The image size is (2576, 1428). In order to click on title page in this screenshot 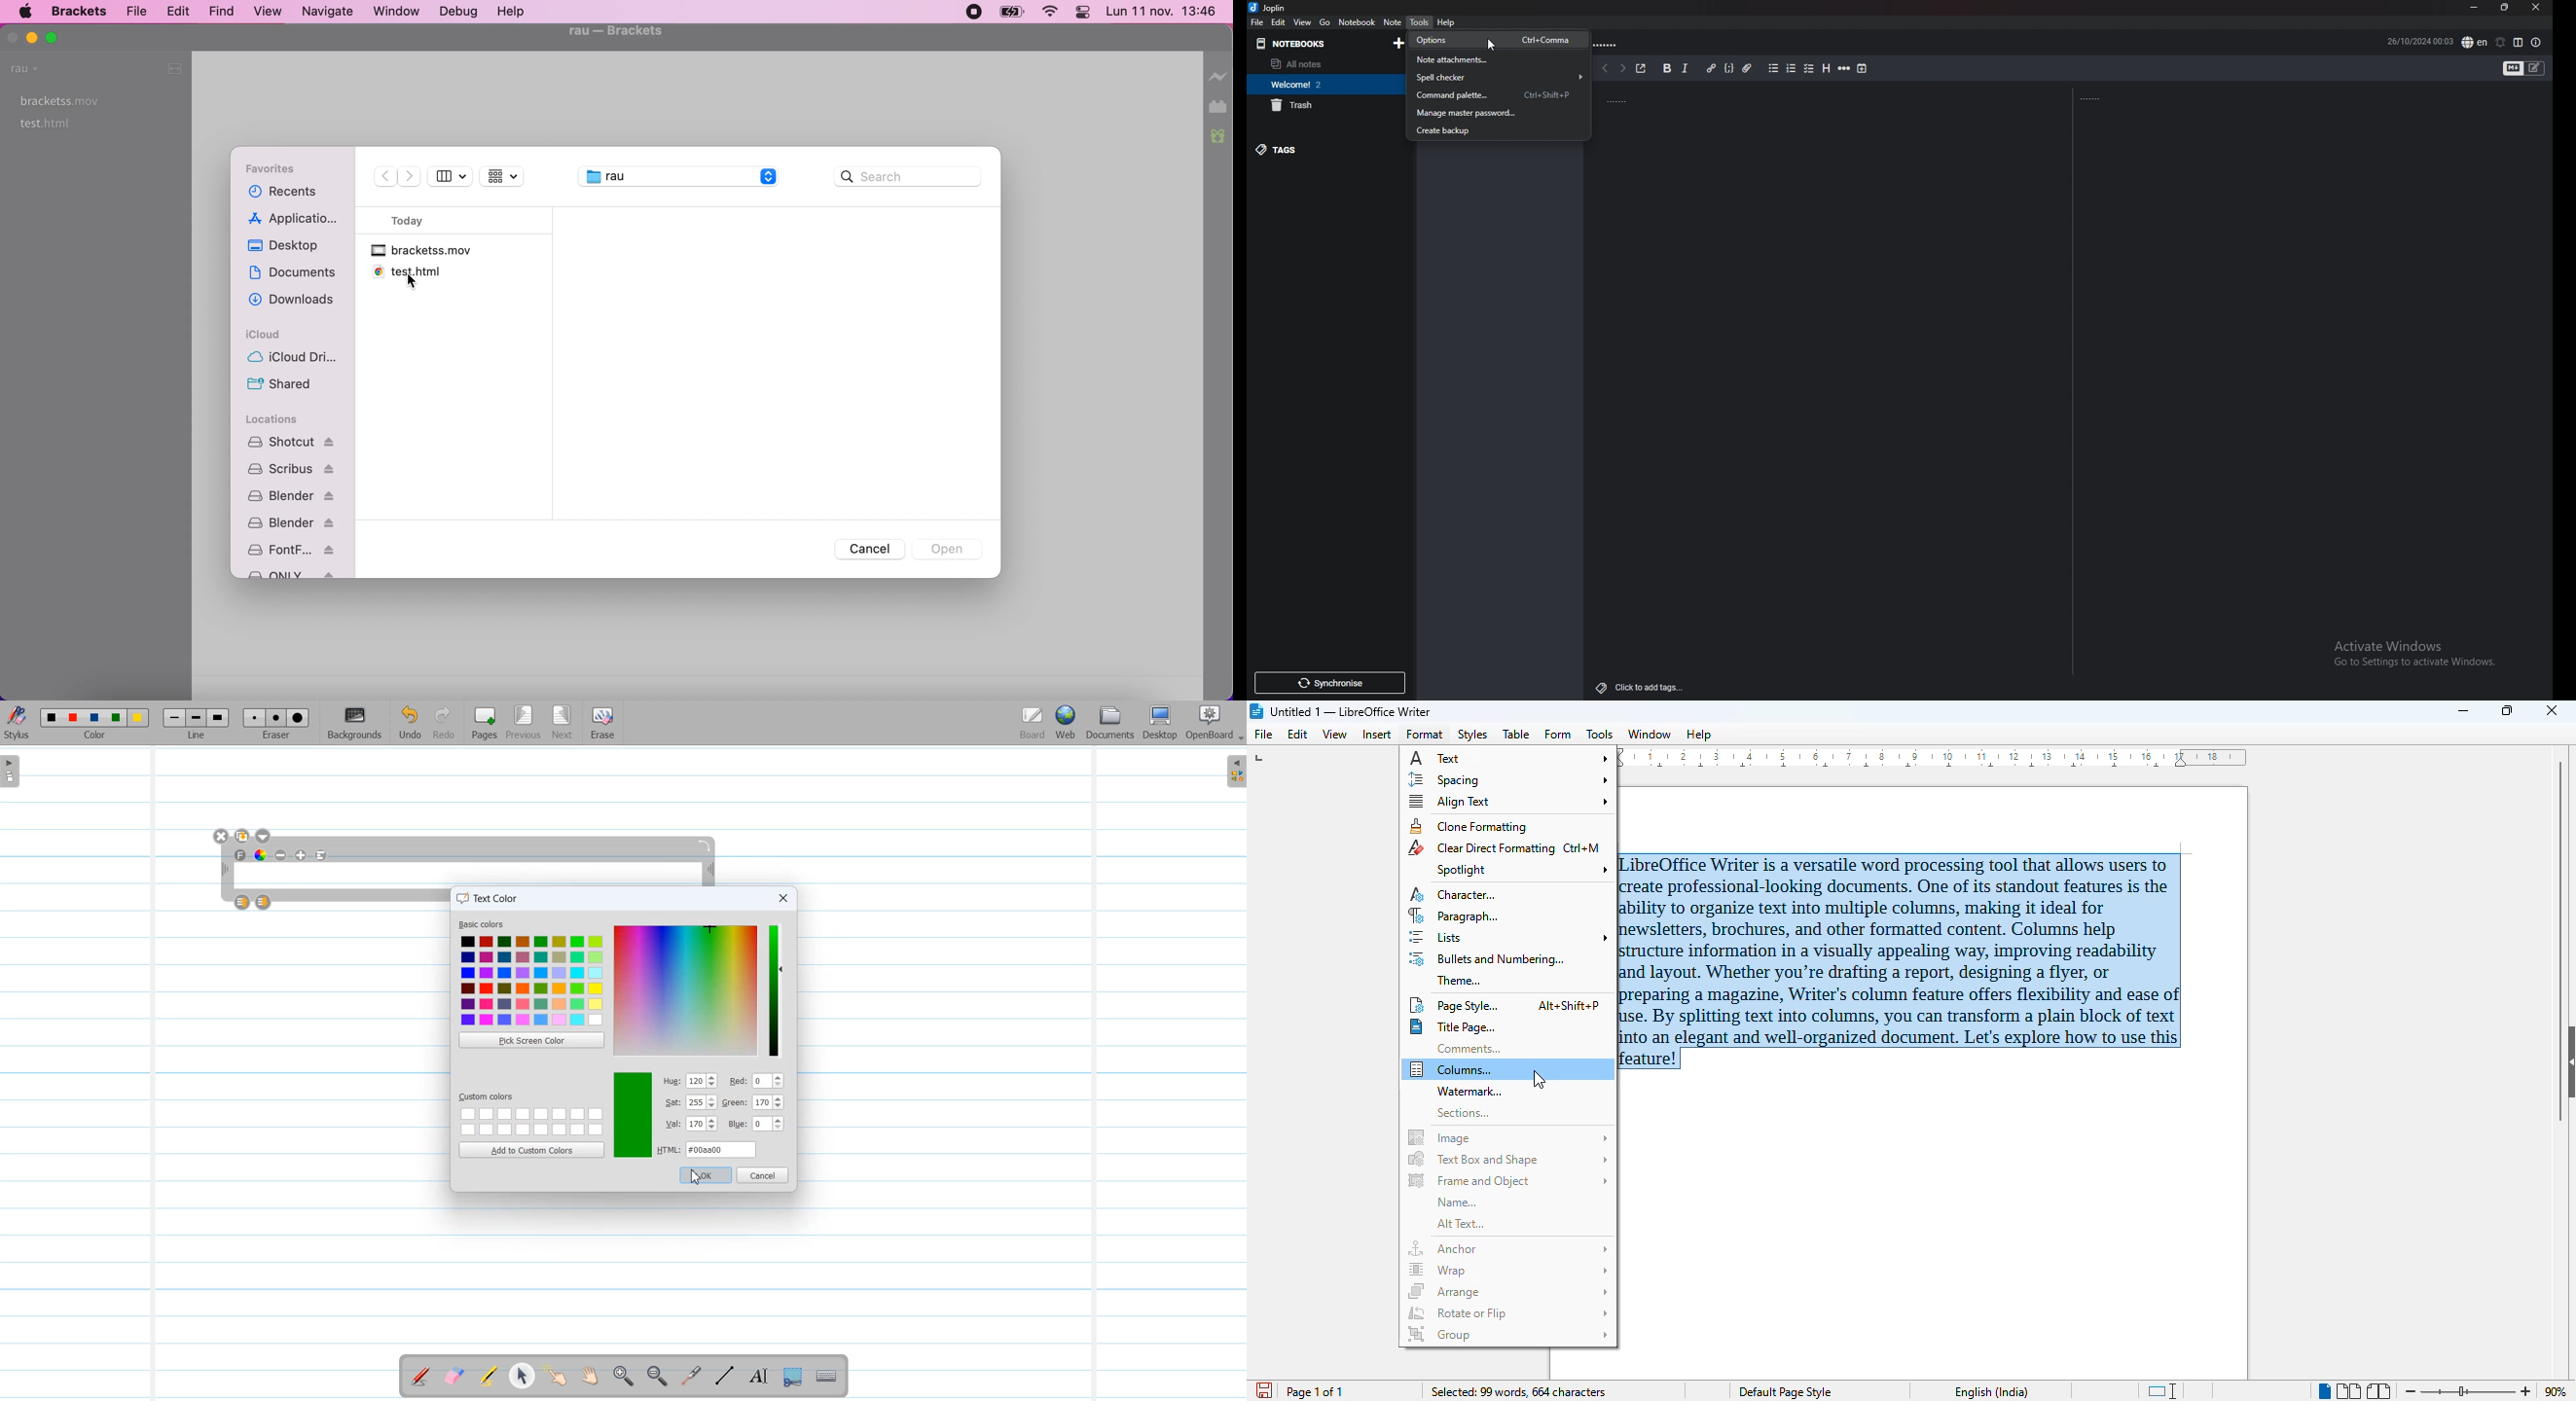, I will do `click(1453, 1027)`.